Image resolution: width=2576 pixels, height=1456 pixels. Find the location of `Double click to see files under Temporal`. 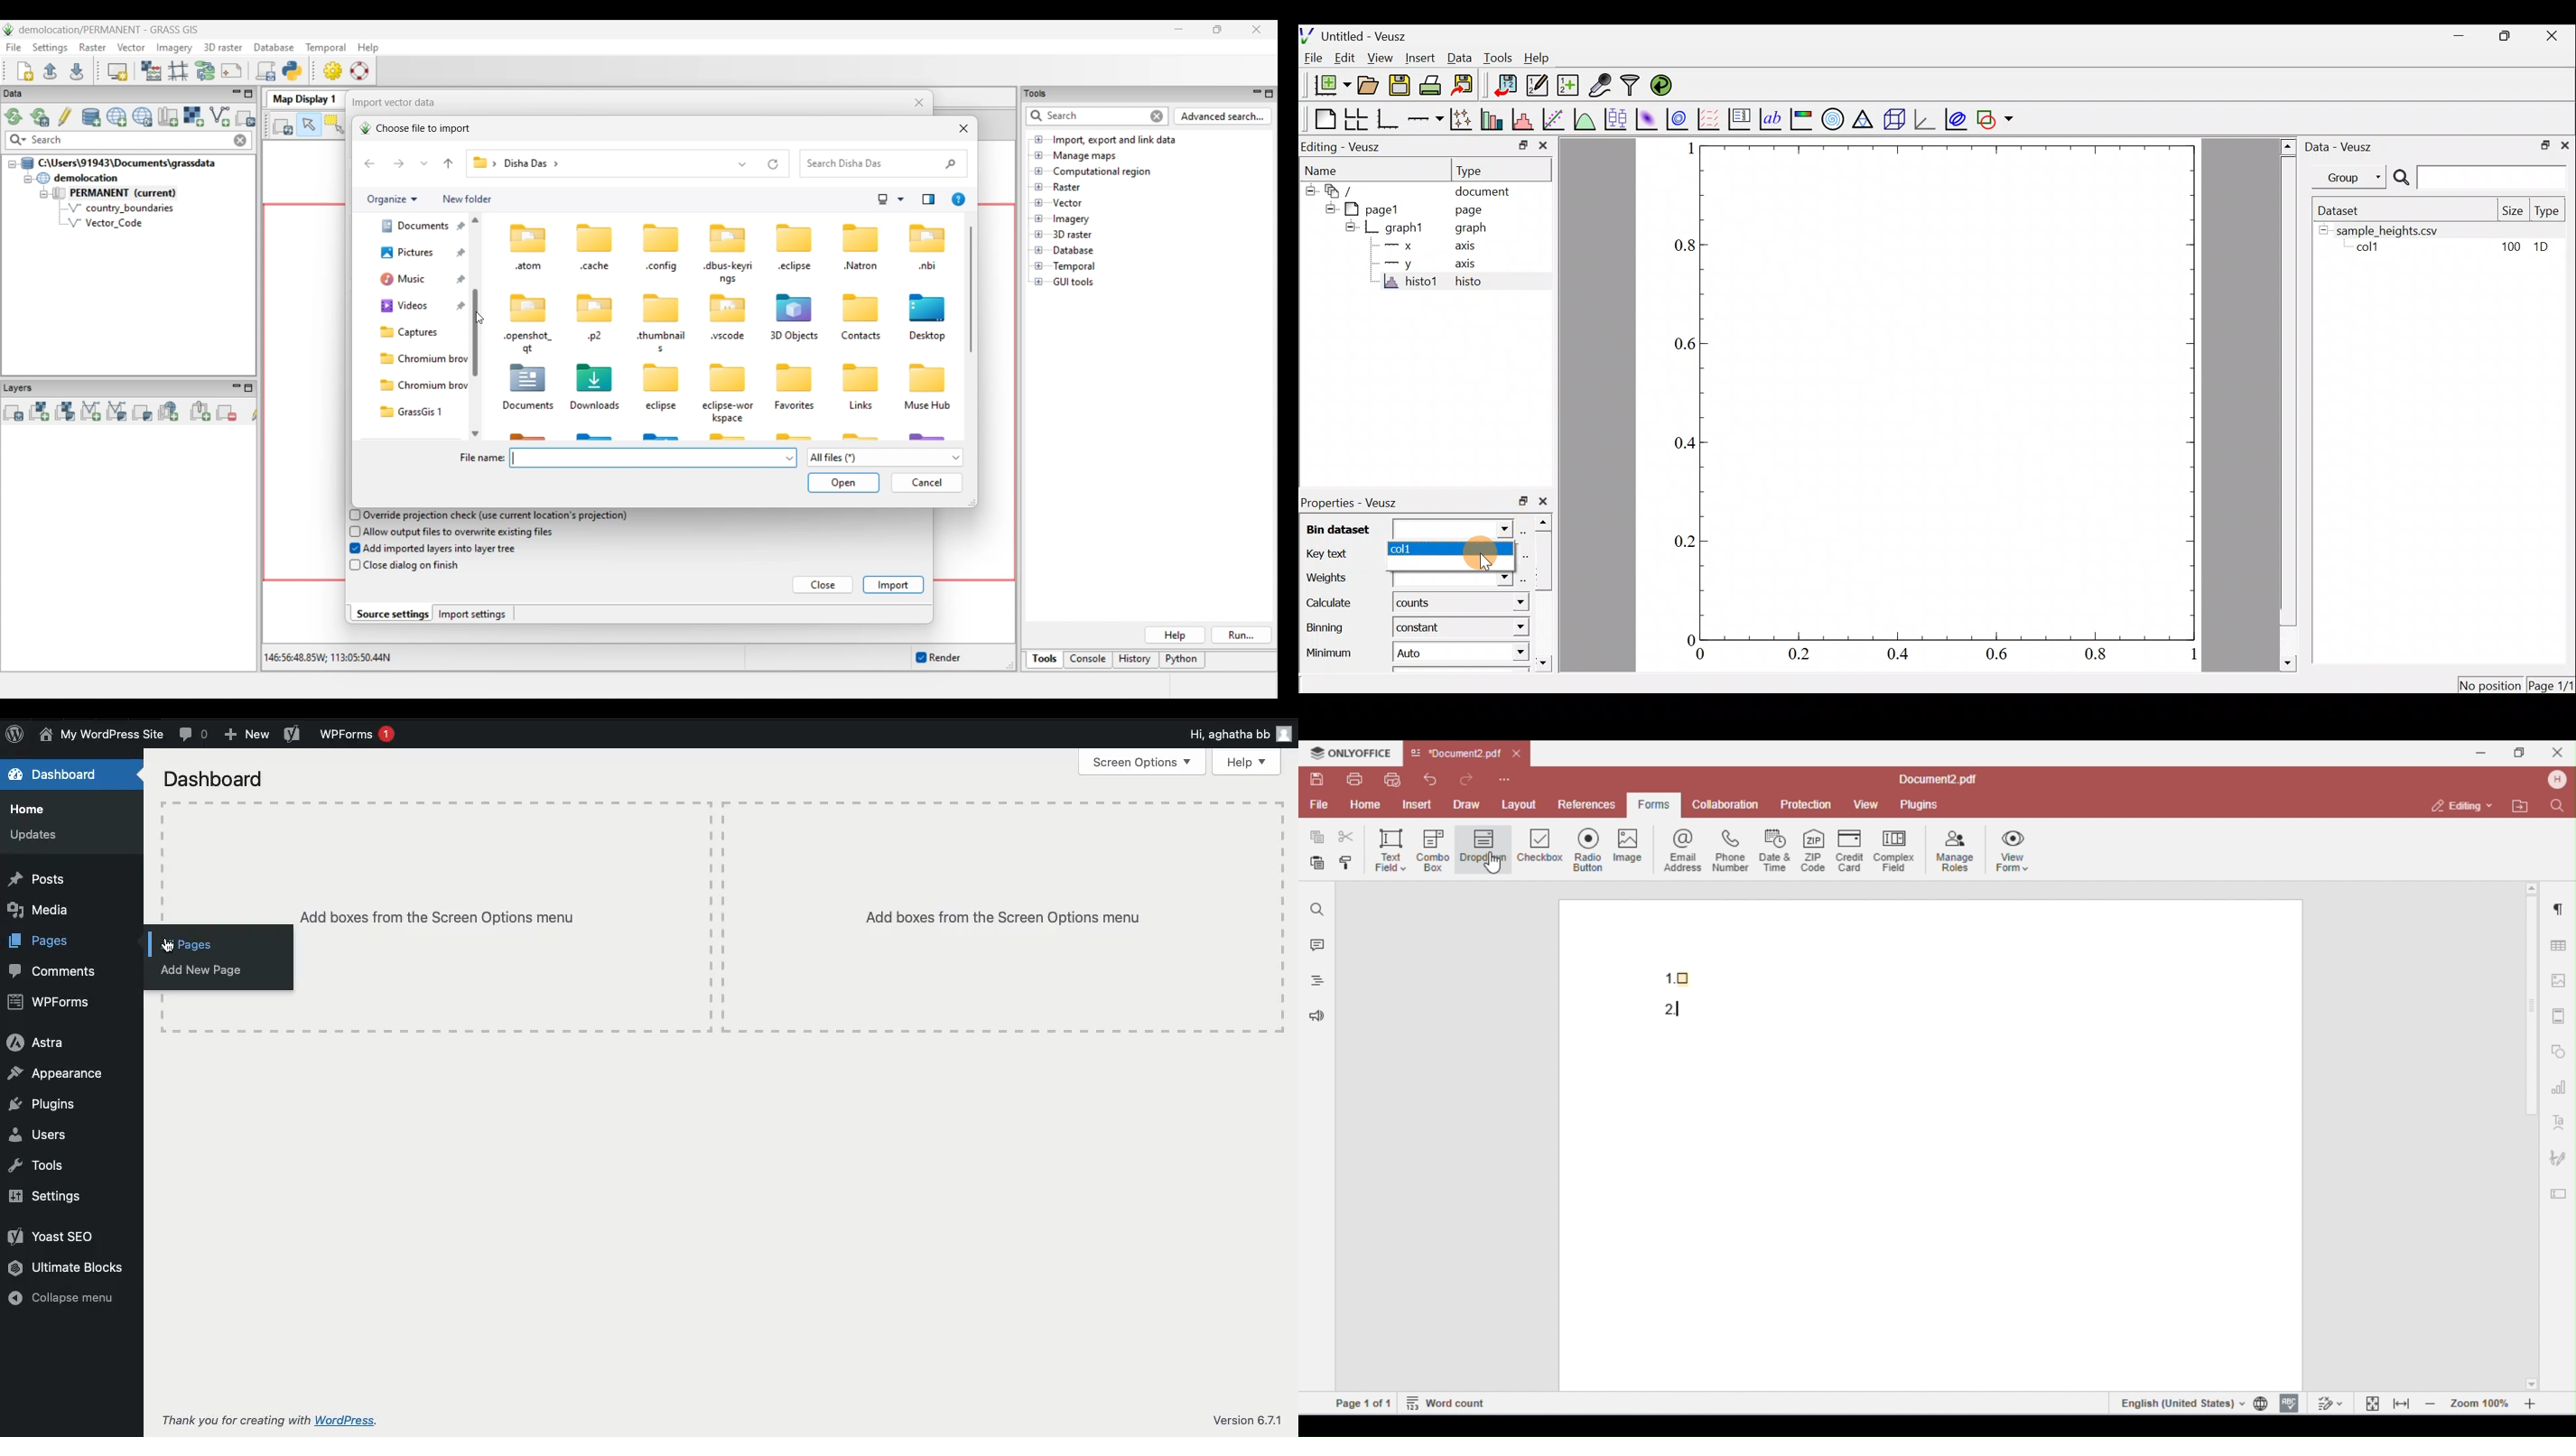

Double click to see files under Temporal is located at coordinates (1074, 267).